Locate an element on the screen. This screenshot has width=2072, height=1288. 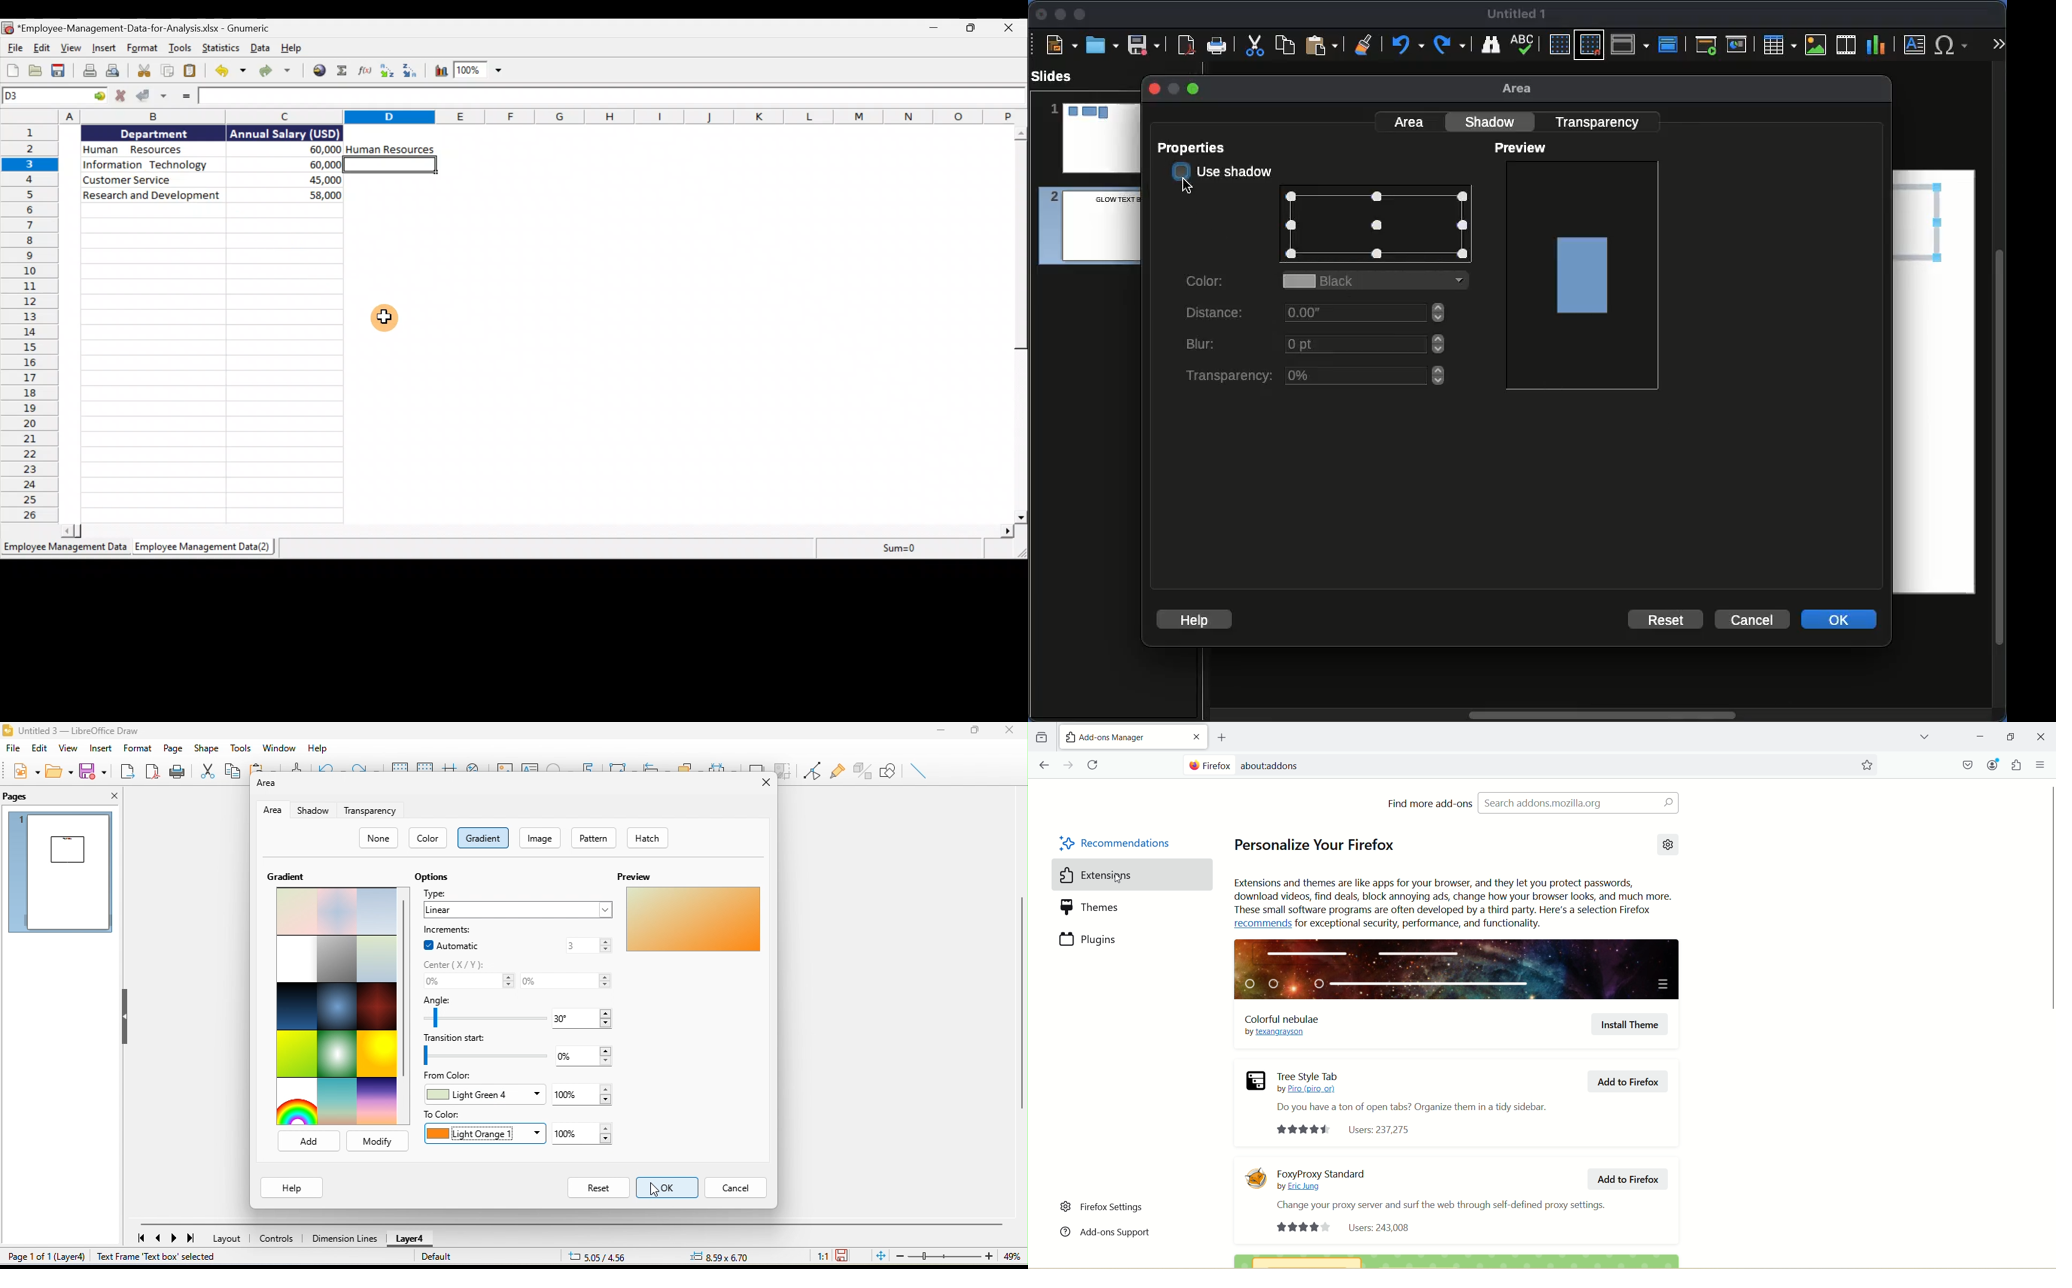
image is located at coordinates (541, 837).